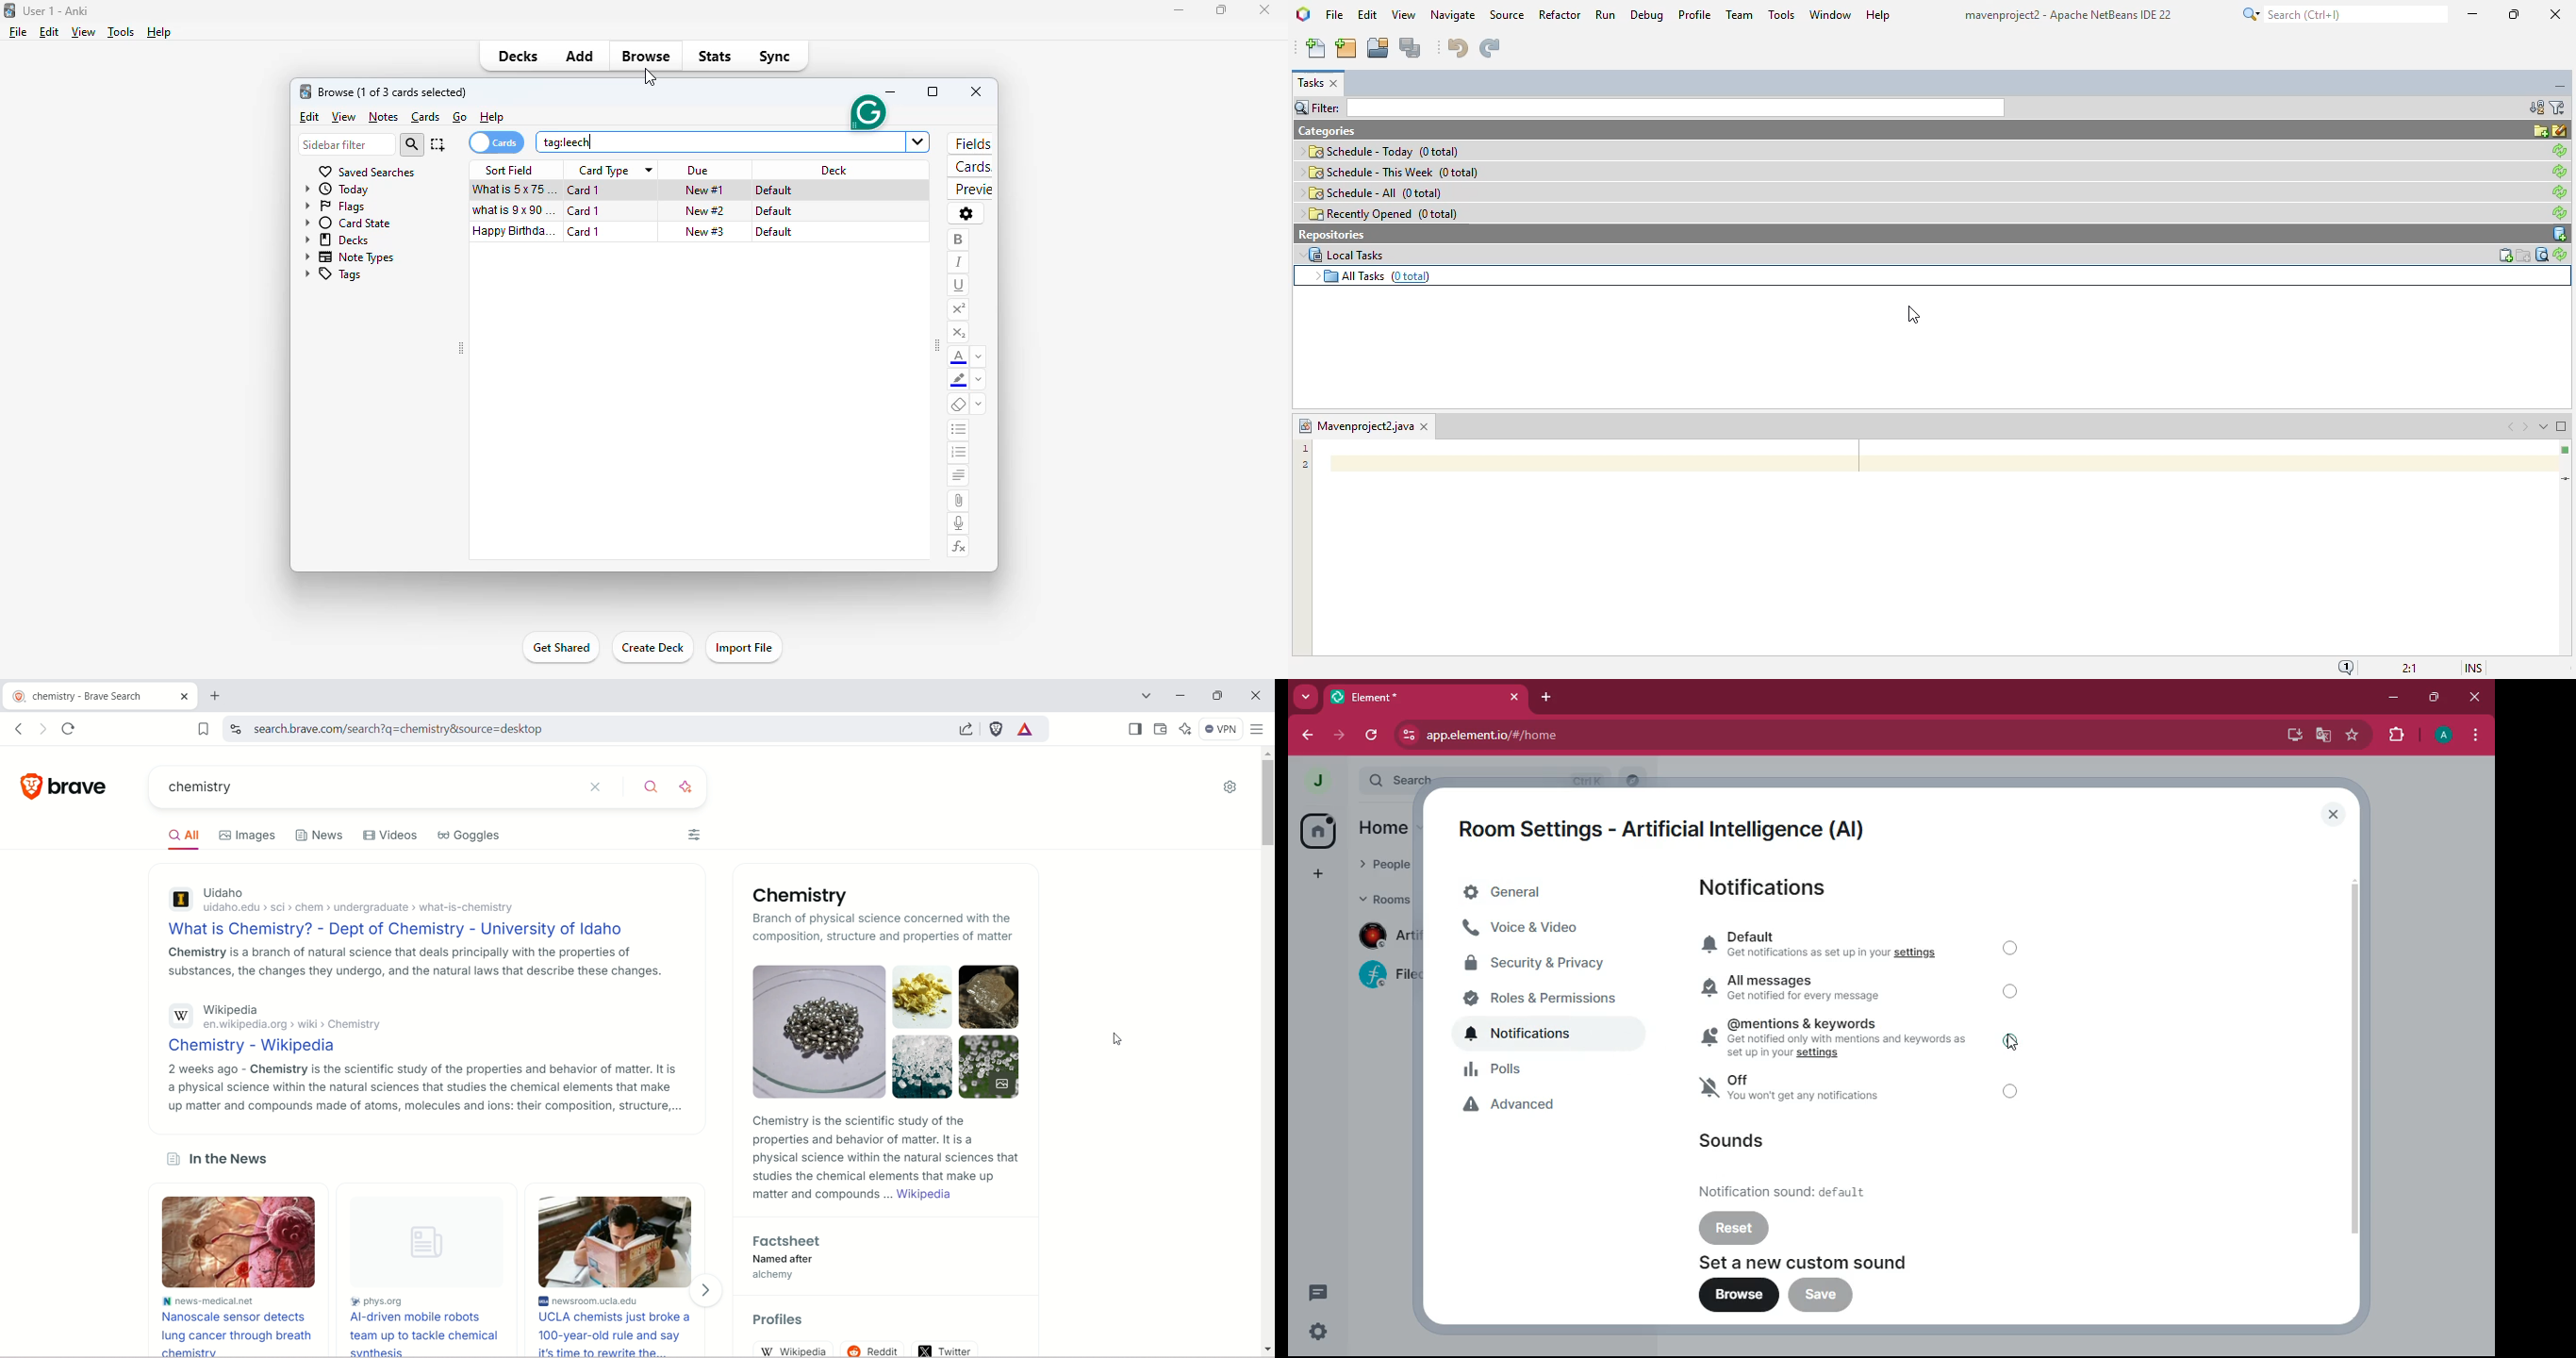 The width and height of the screenshot is (2576, 1372). I want to click on tasks, so click(1310, 83).